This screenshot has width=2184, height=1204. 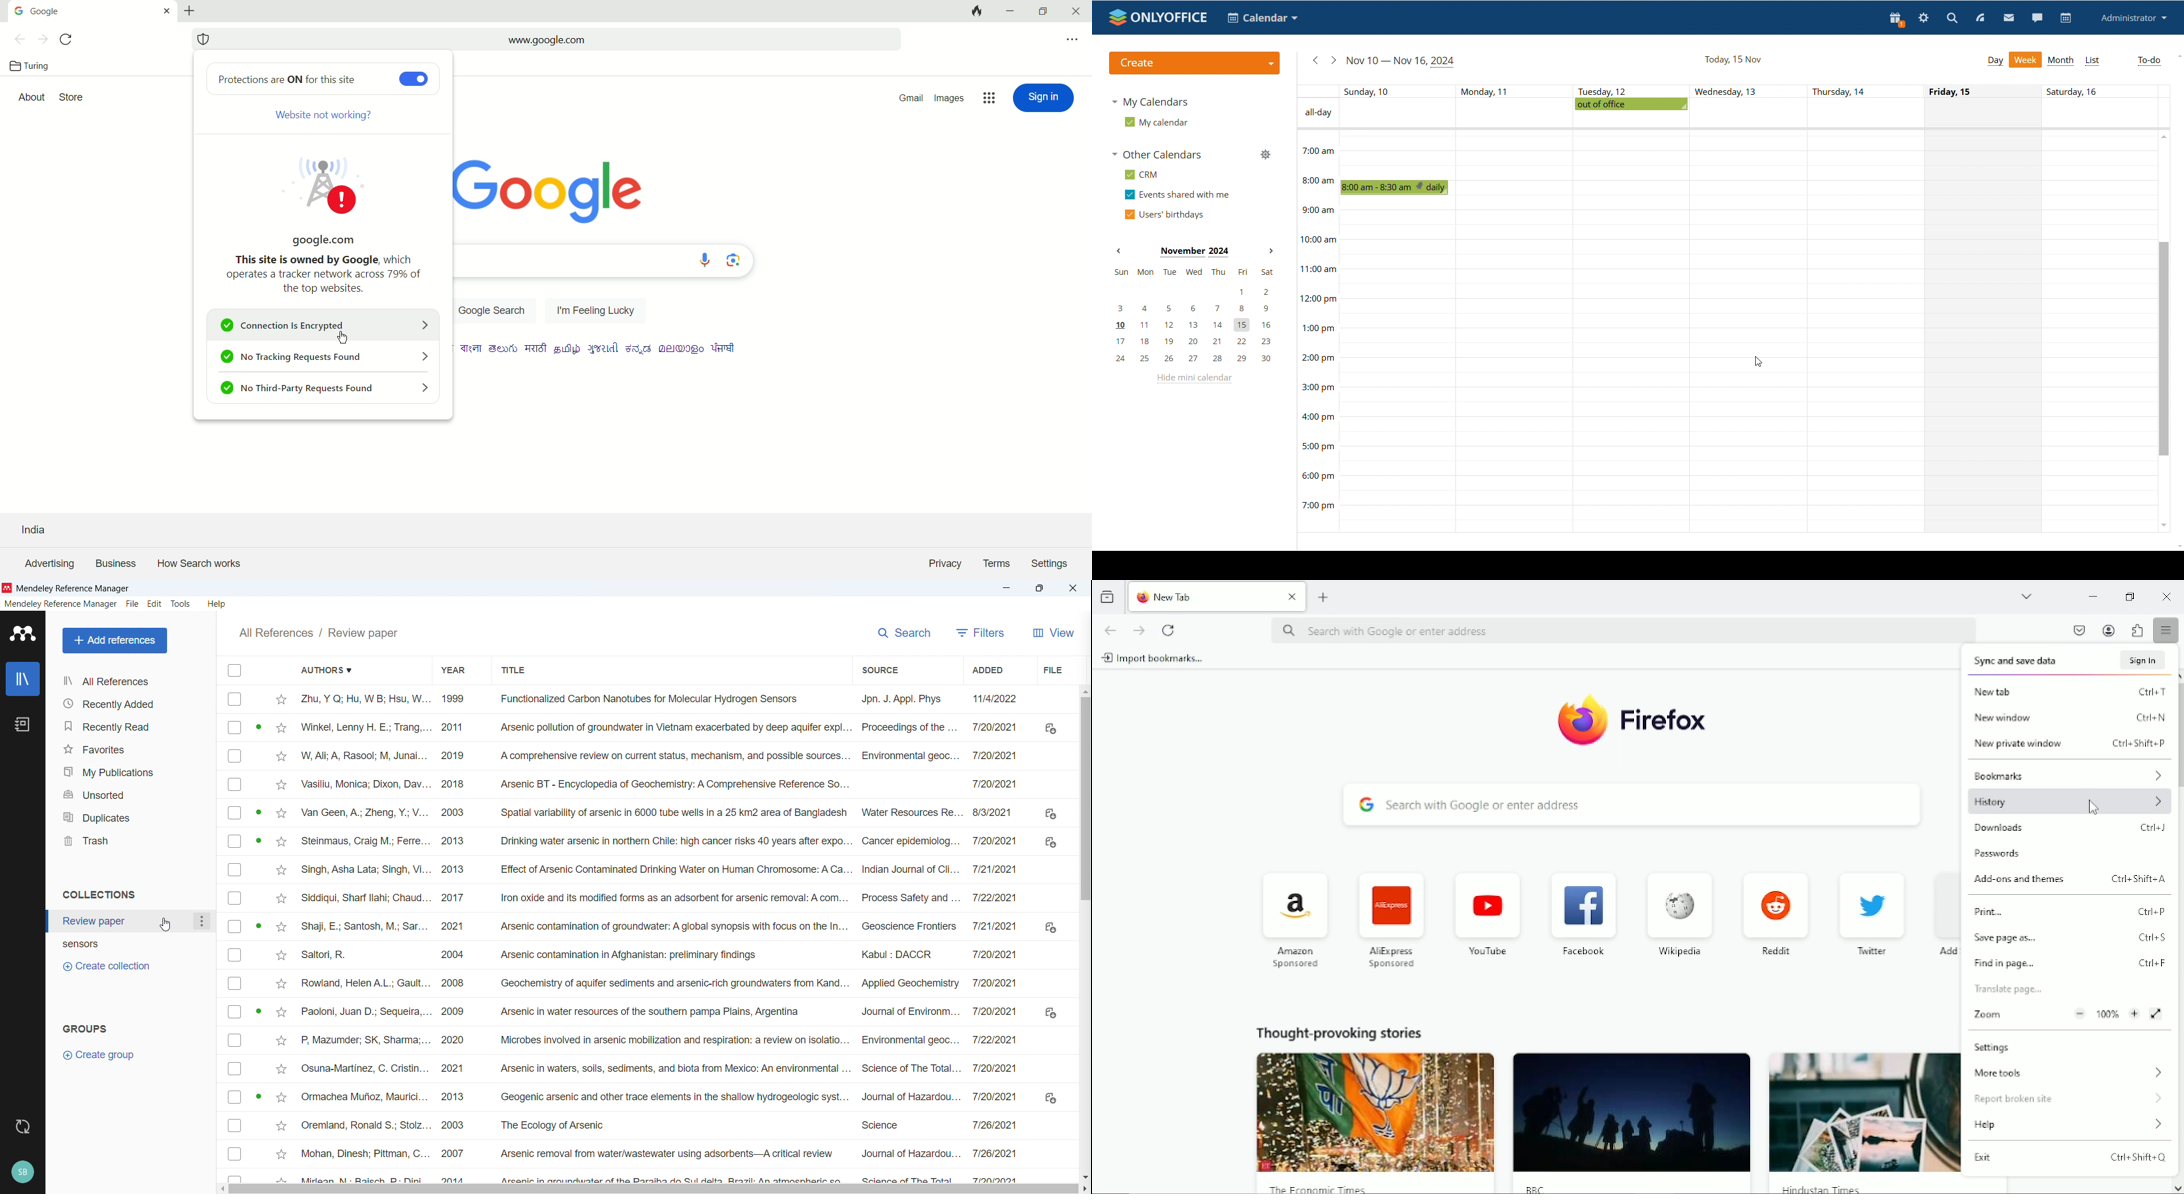 What do you see at coordinates (494, 311) in the screenshot?
I see `Google Search` at bounding box center [494, 311].